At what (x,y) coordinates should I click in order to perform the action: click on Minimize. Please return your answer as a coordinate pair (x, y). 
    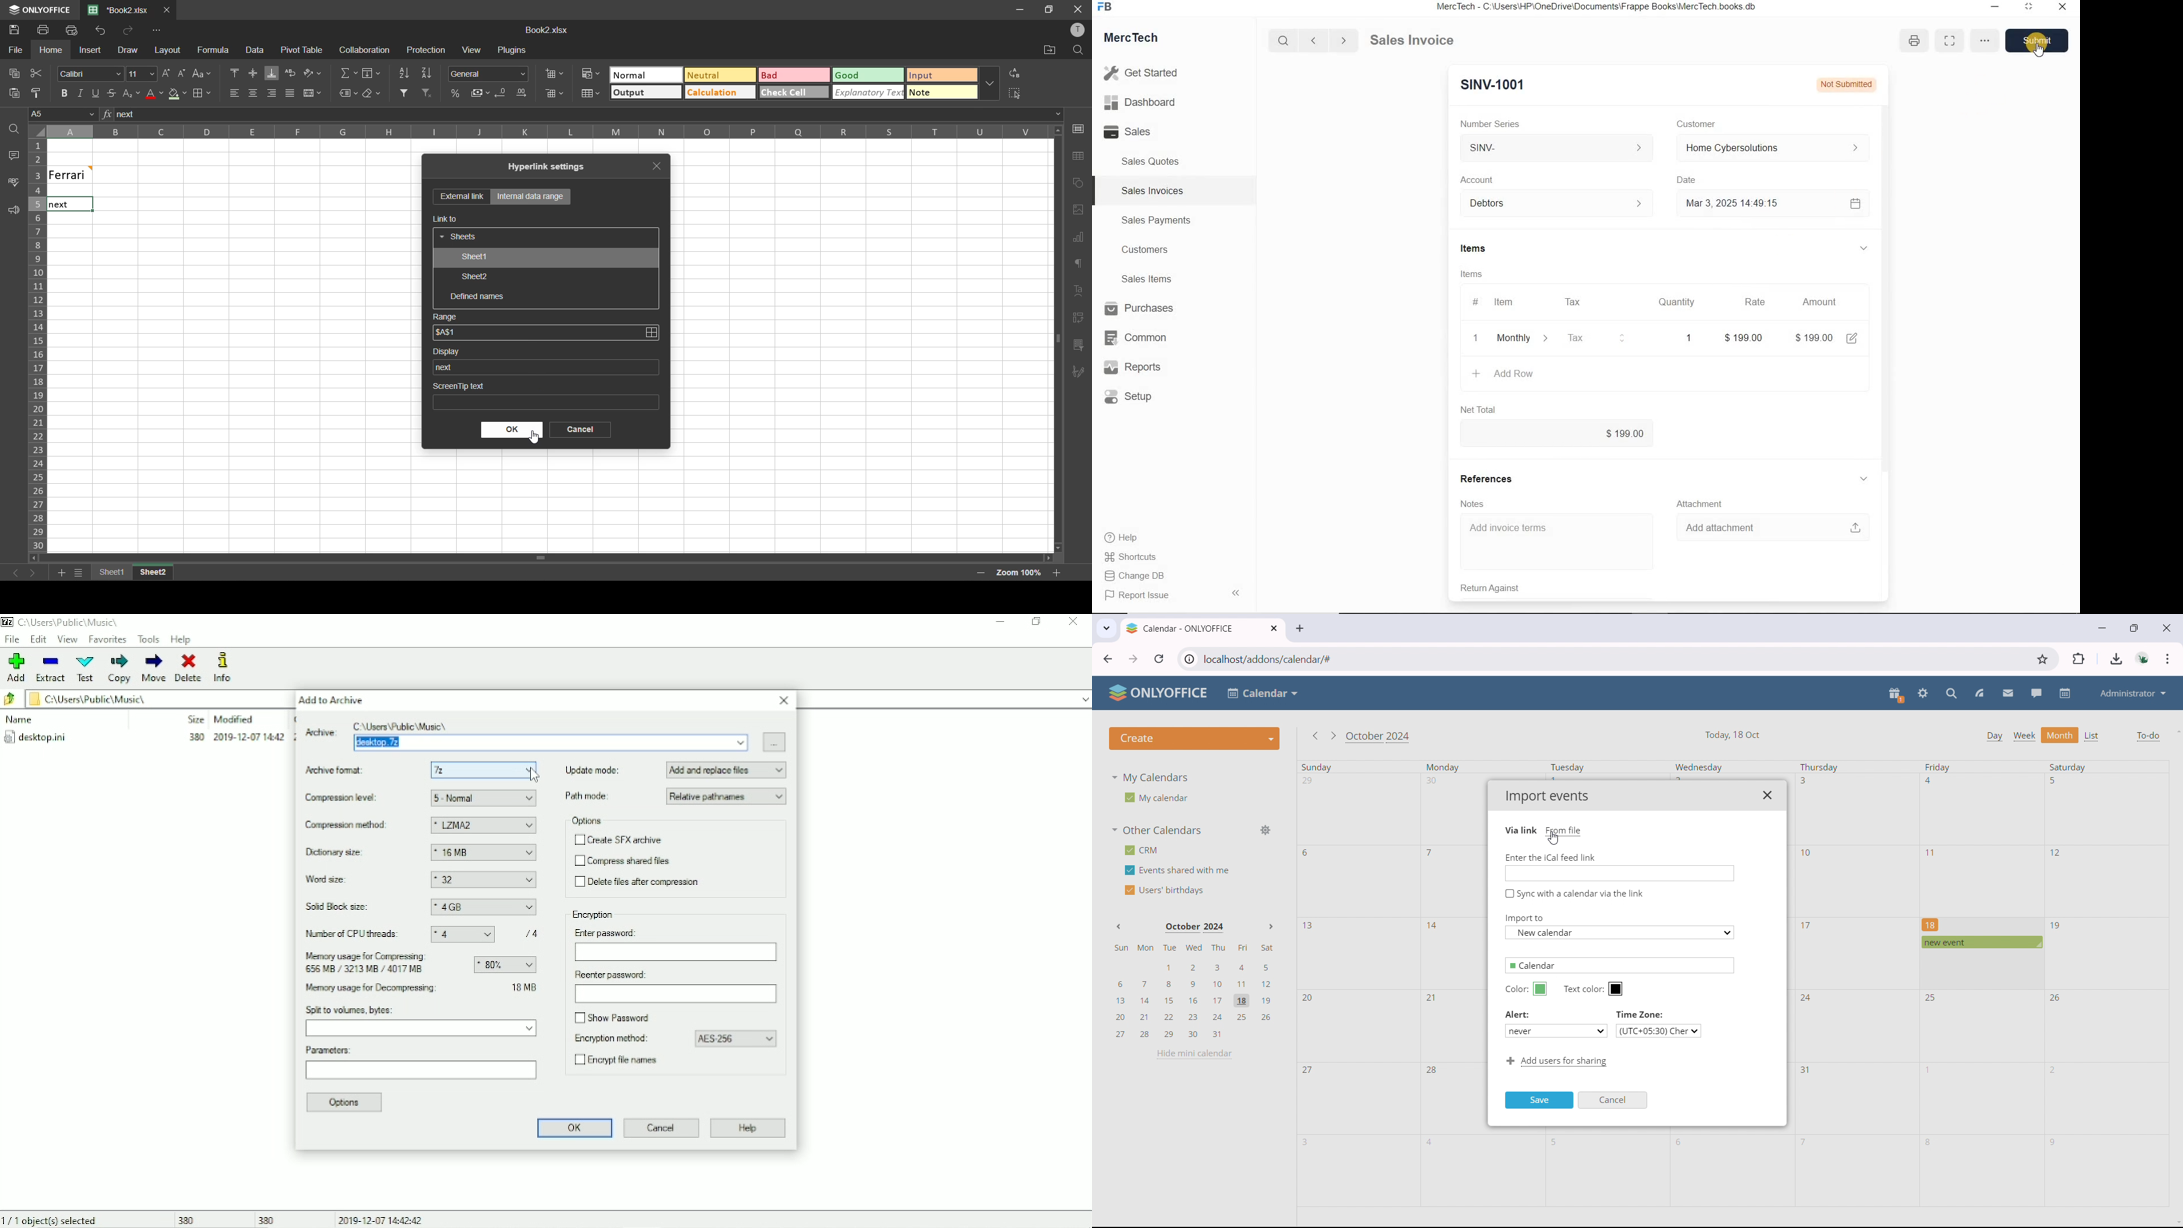
    Looking at the image, I should click on (1995, 8).